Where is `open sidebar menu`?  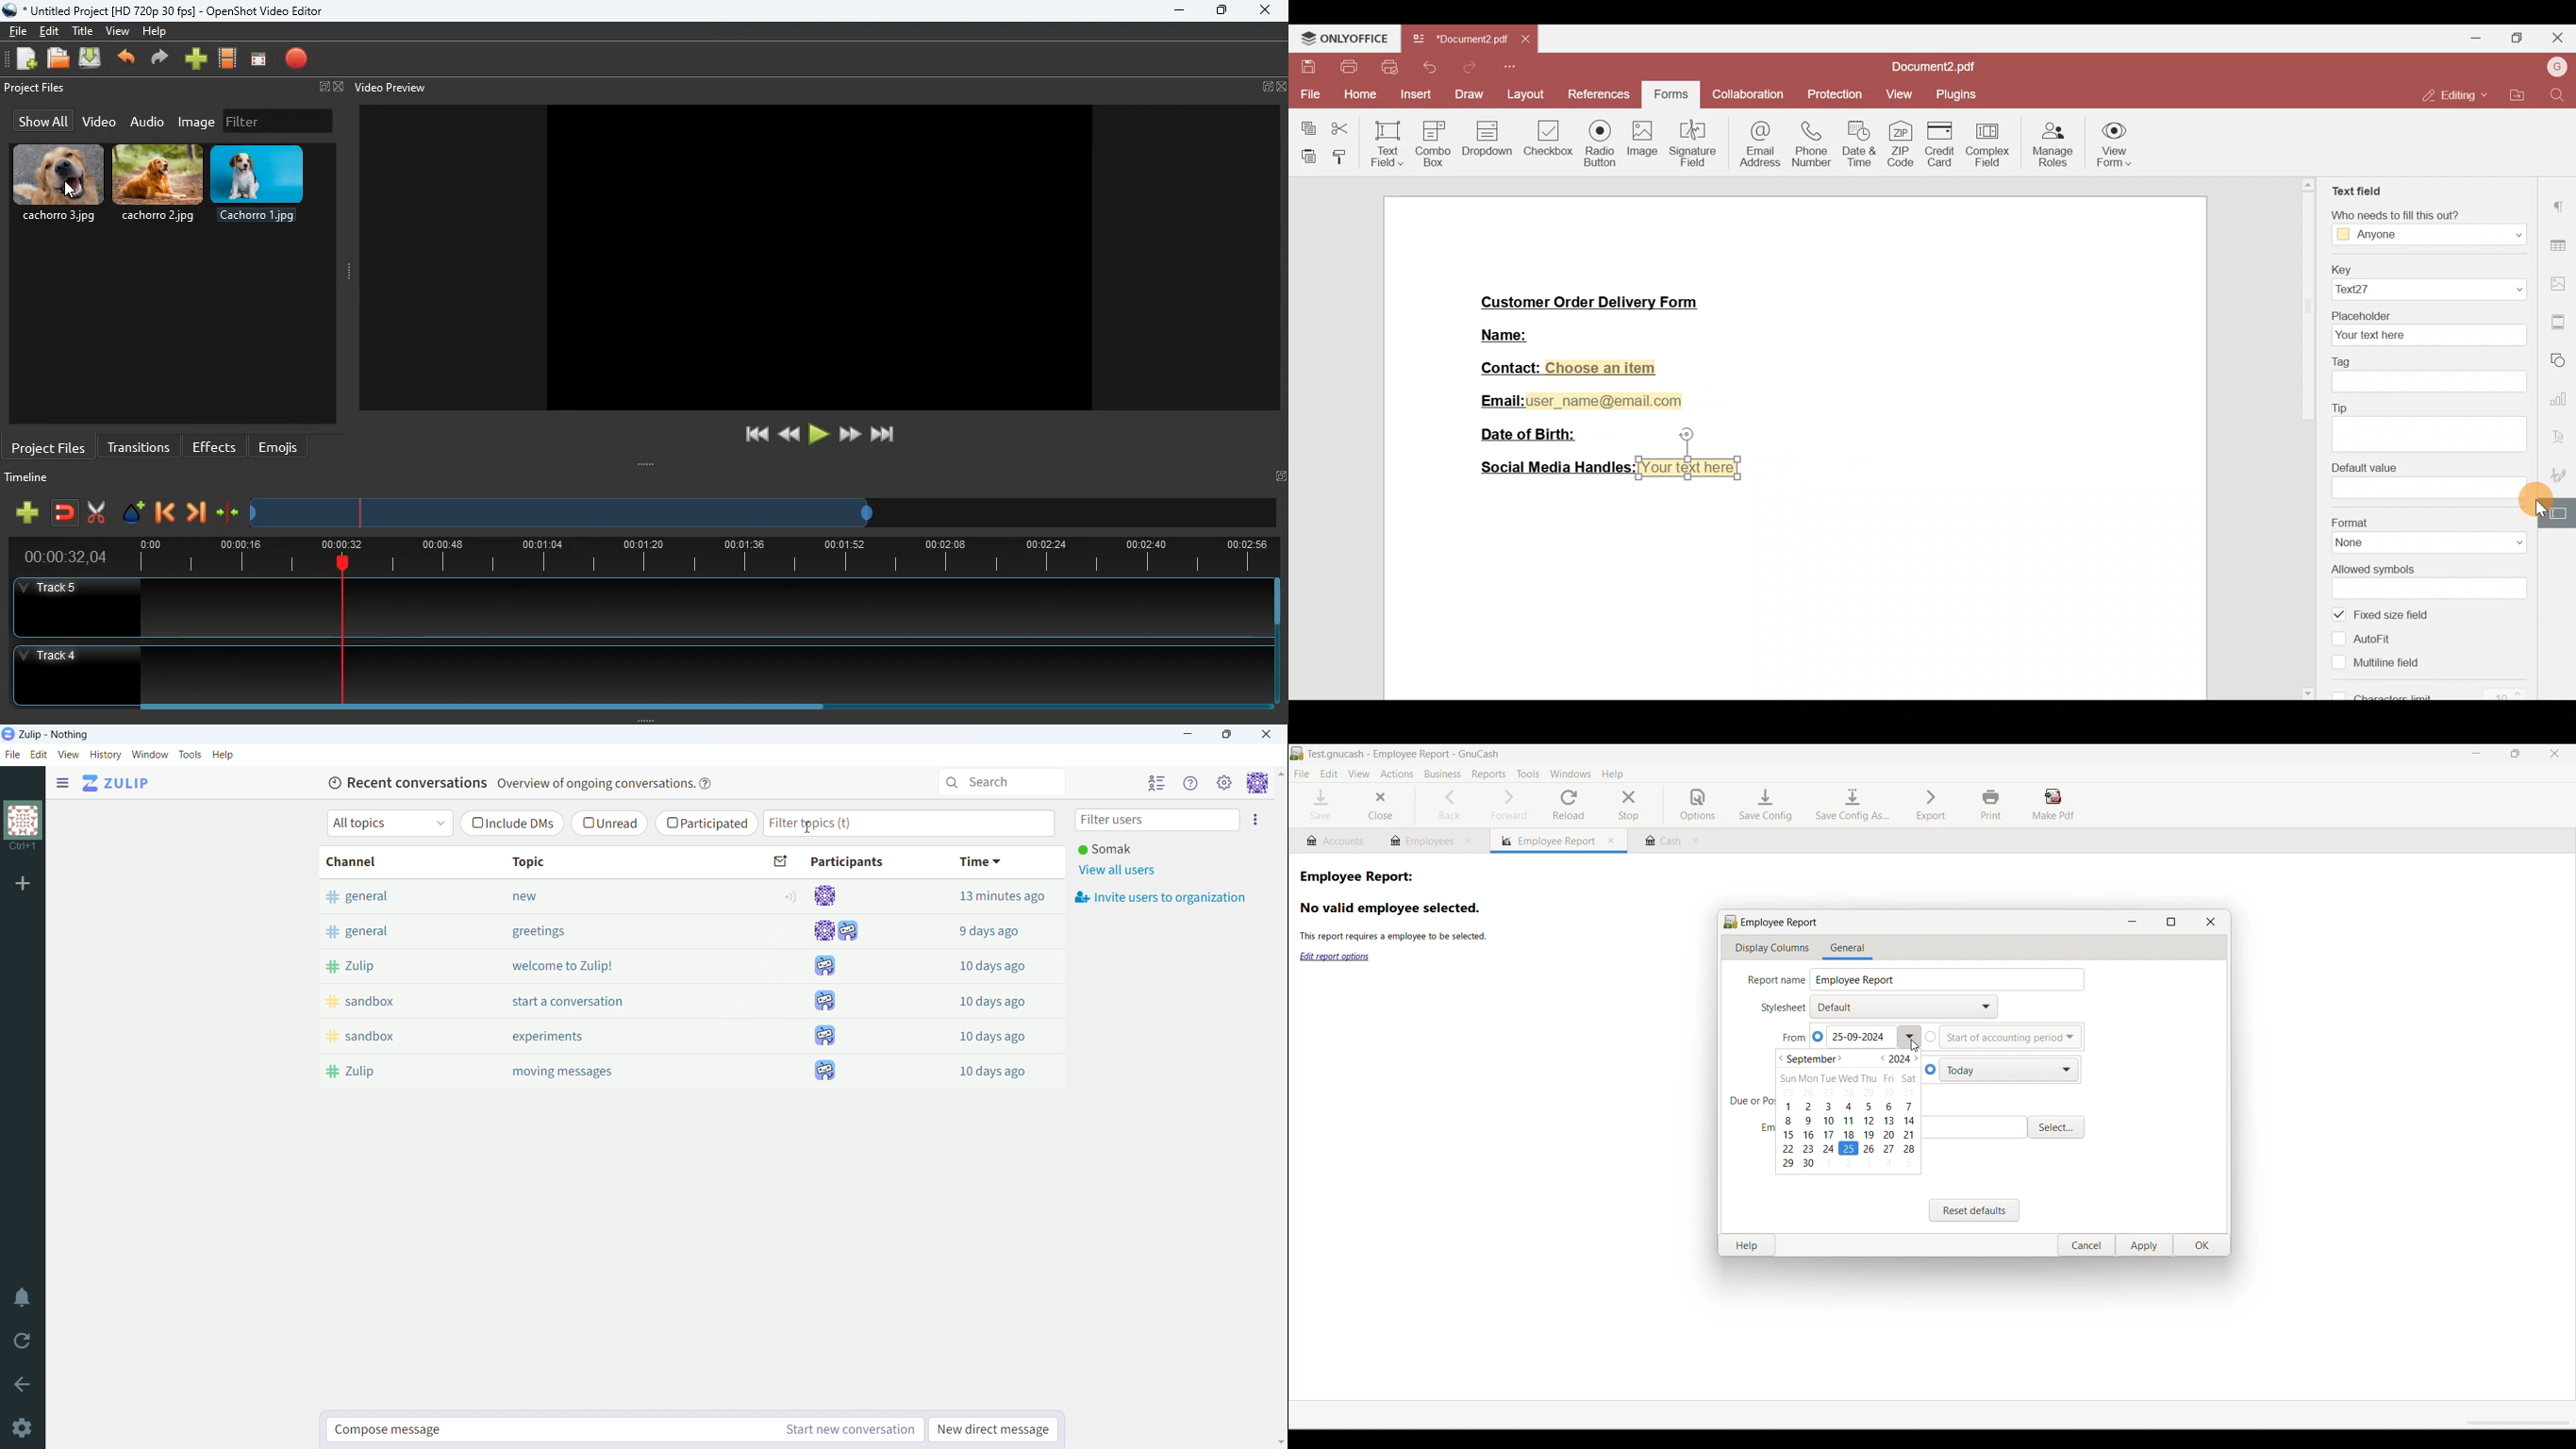 open sidebar menu is located at coordinates (62, 784).